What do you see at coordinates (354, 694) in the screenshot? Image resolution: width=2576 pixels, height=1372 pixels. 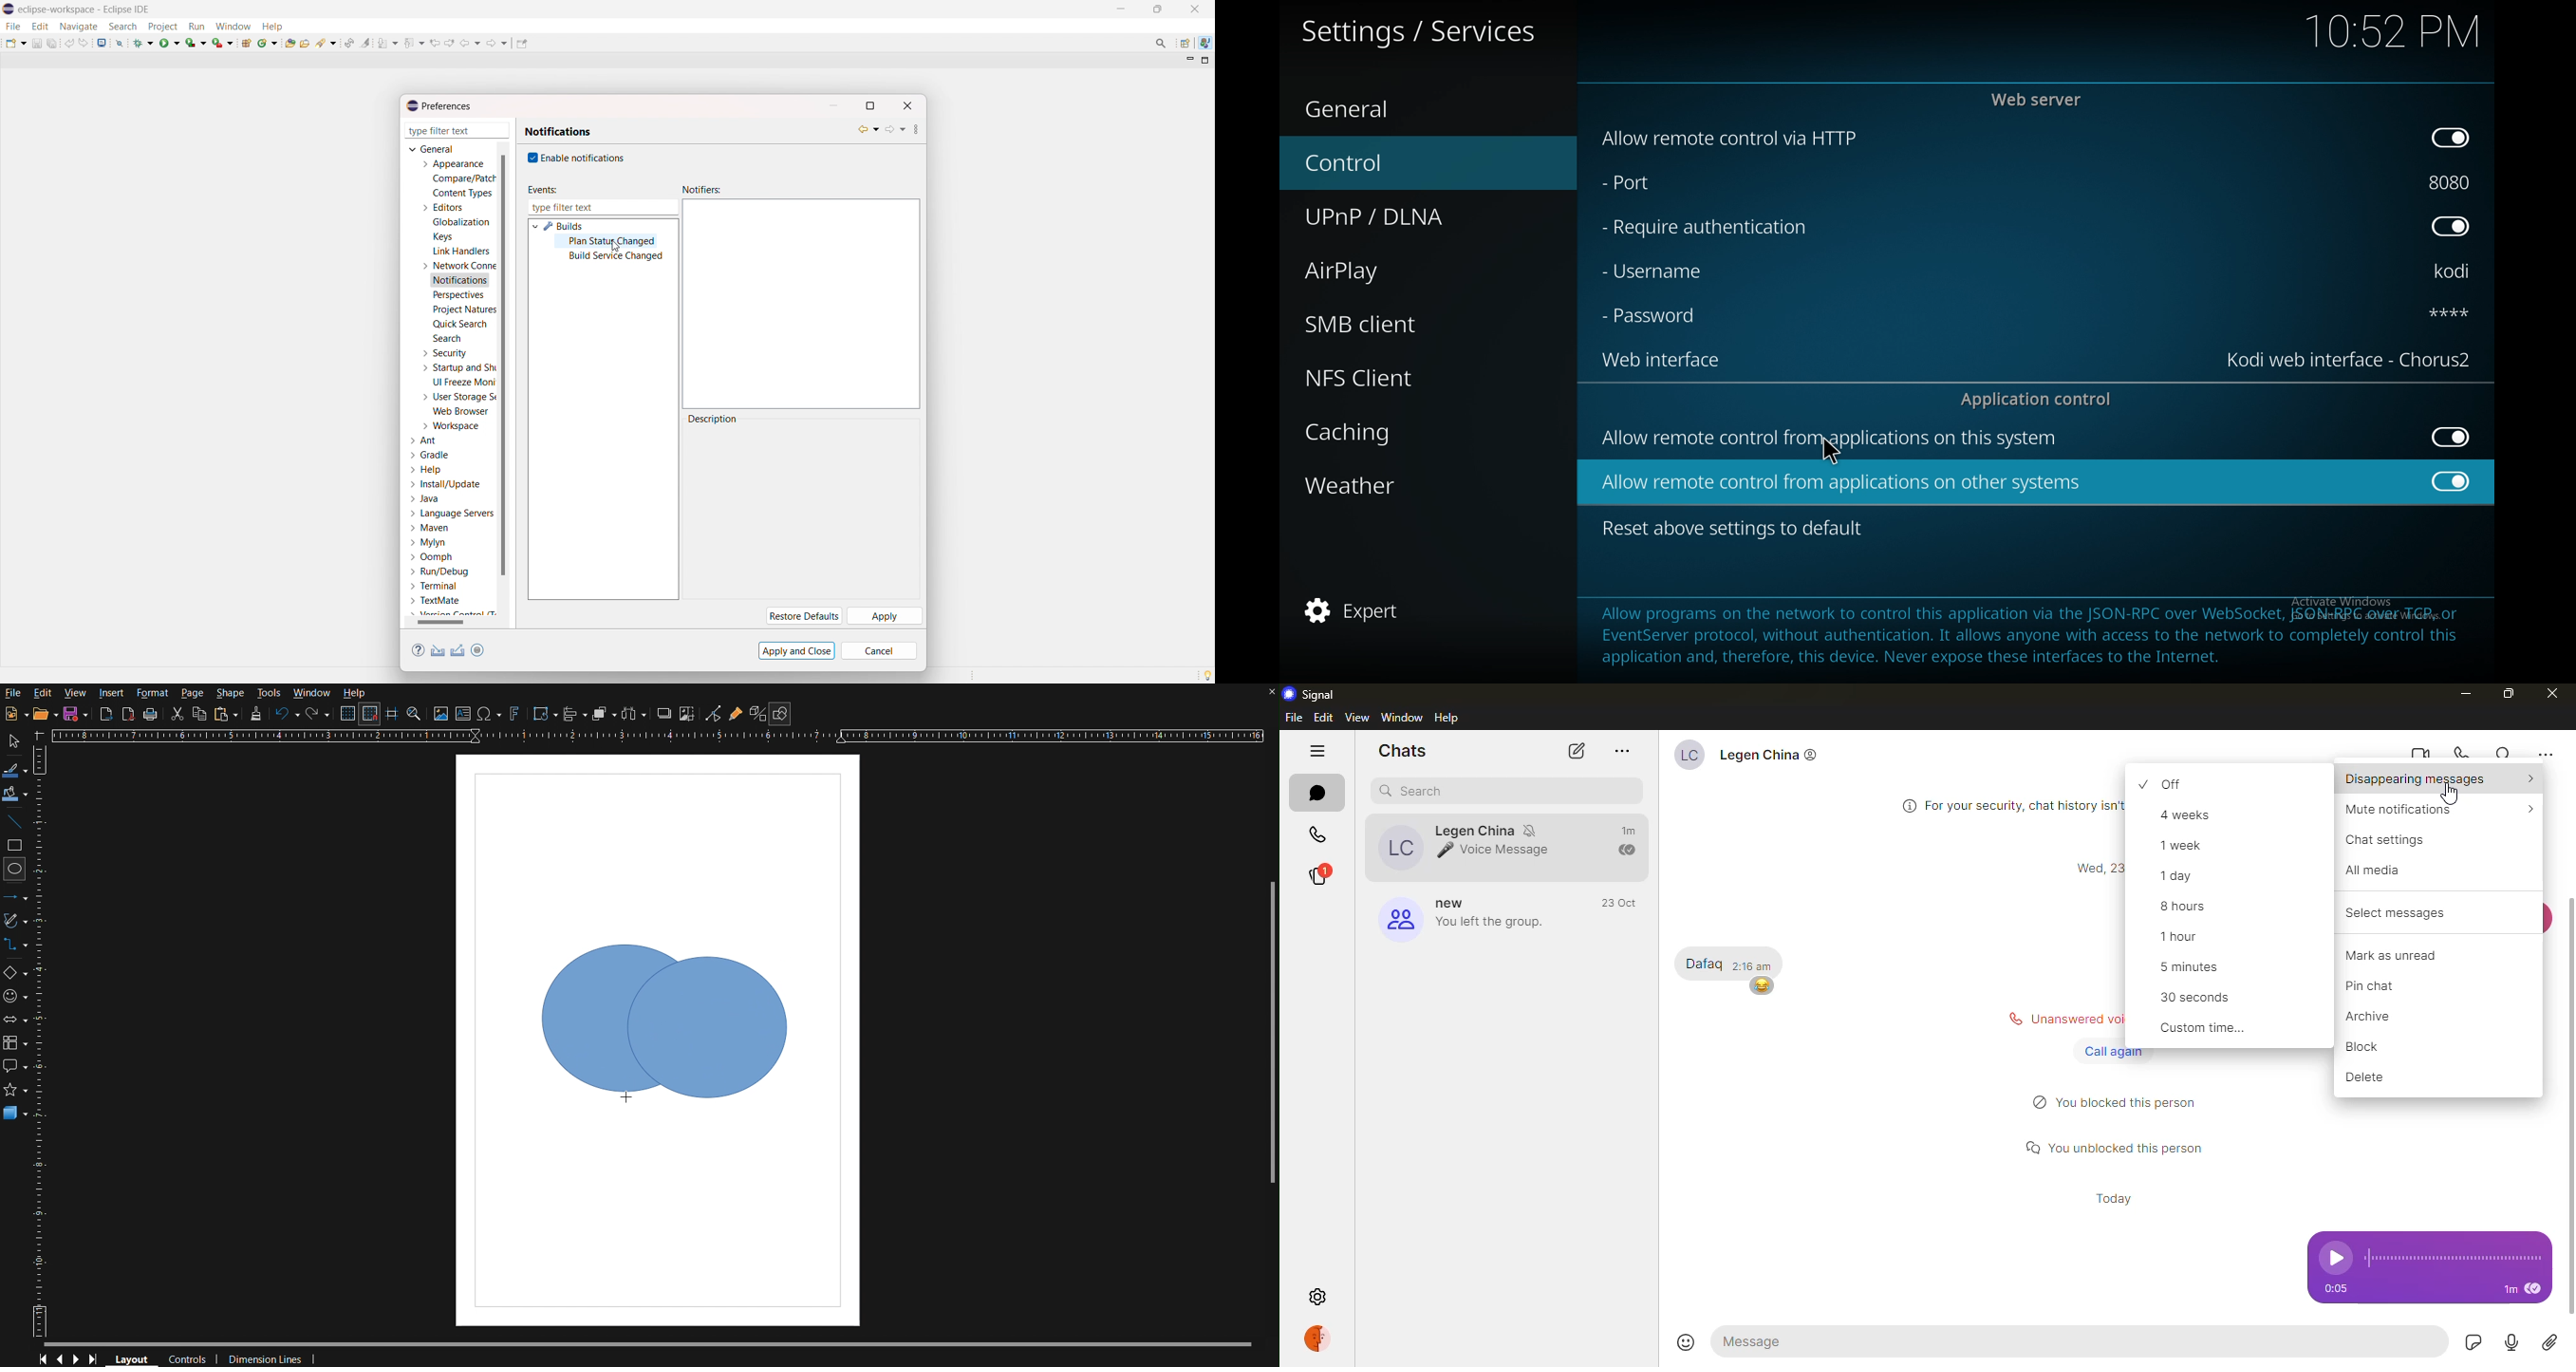 I see `Help` at bounding box center [354, 694].